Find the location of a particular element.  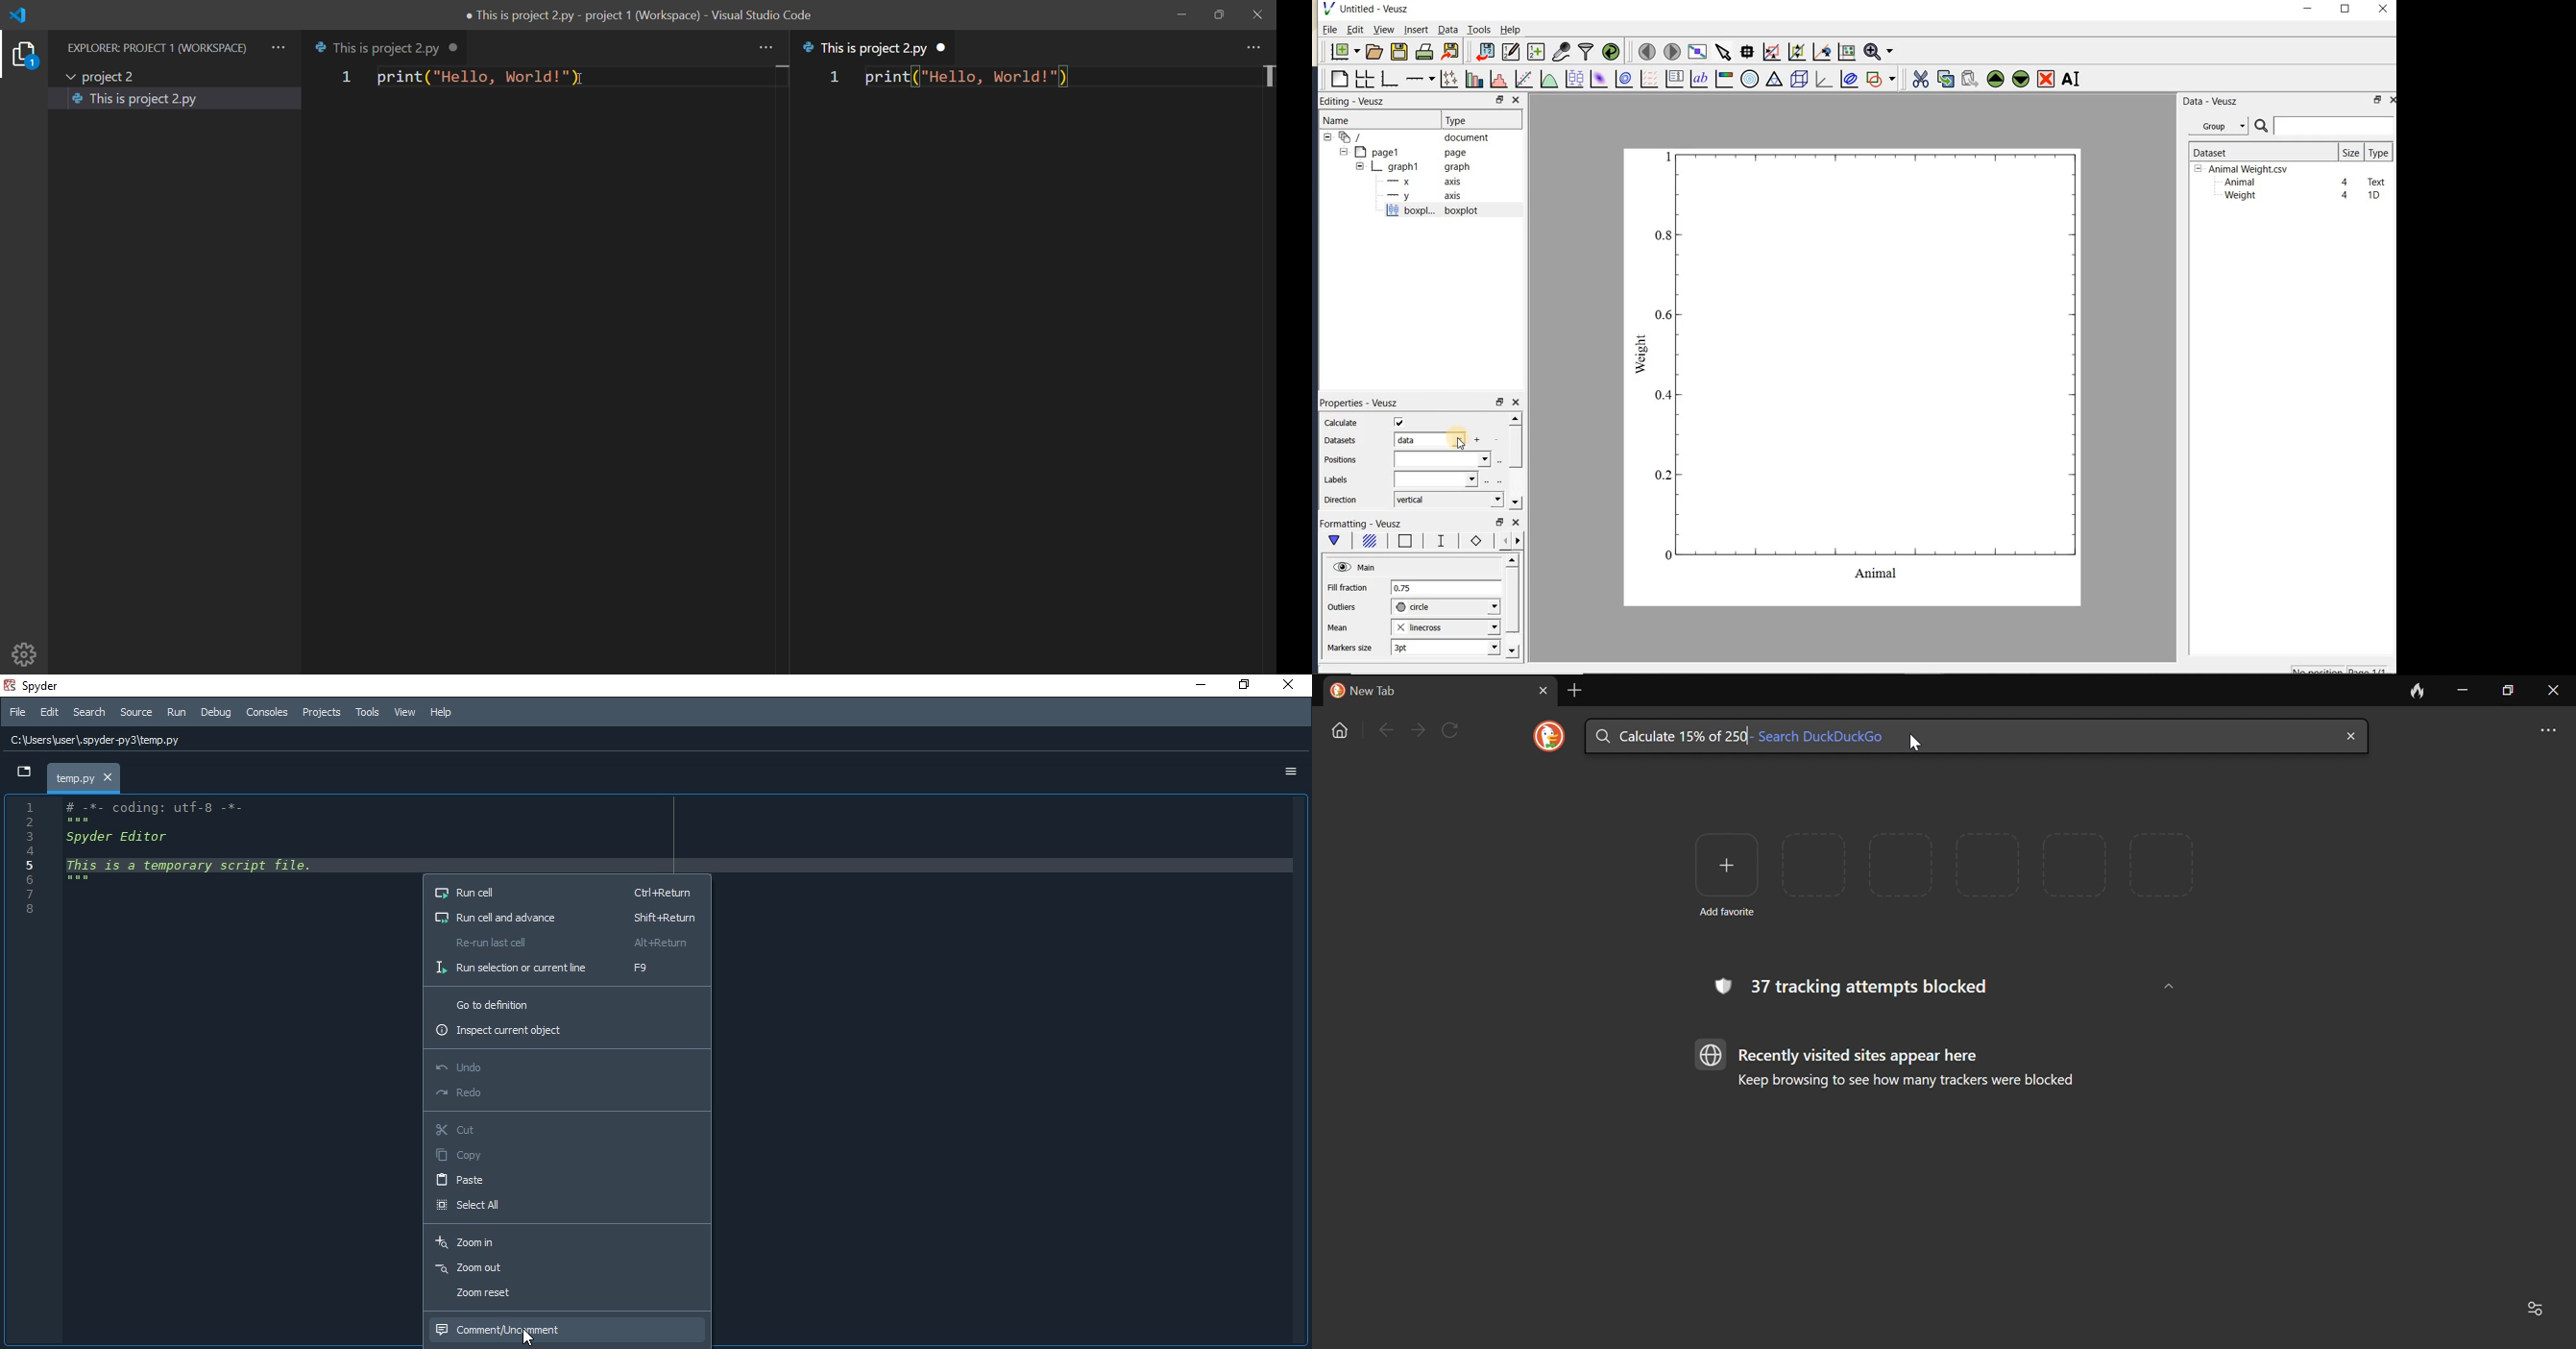

add an axis to the plot is located at coordinates (1420, 79).